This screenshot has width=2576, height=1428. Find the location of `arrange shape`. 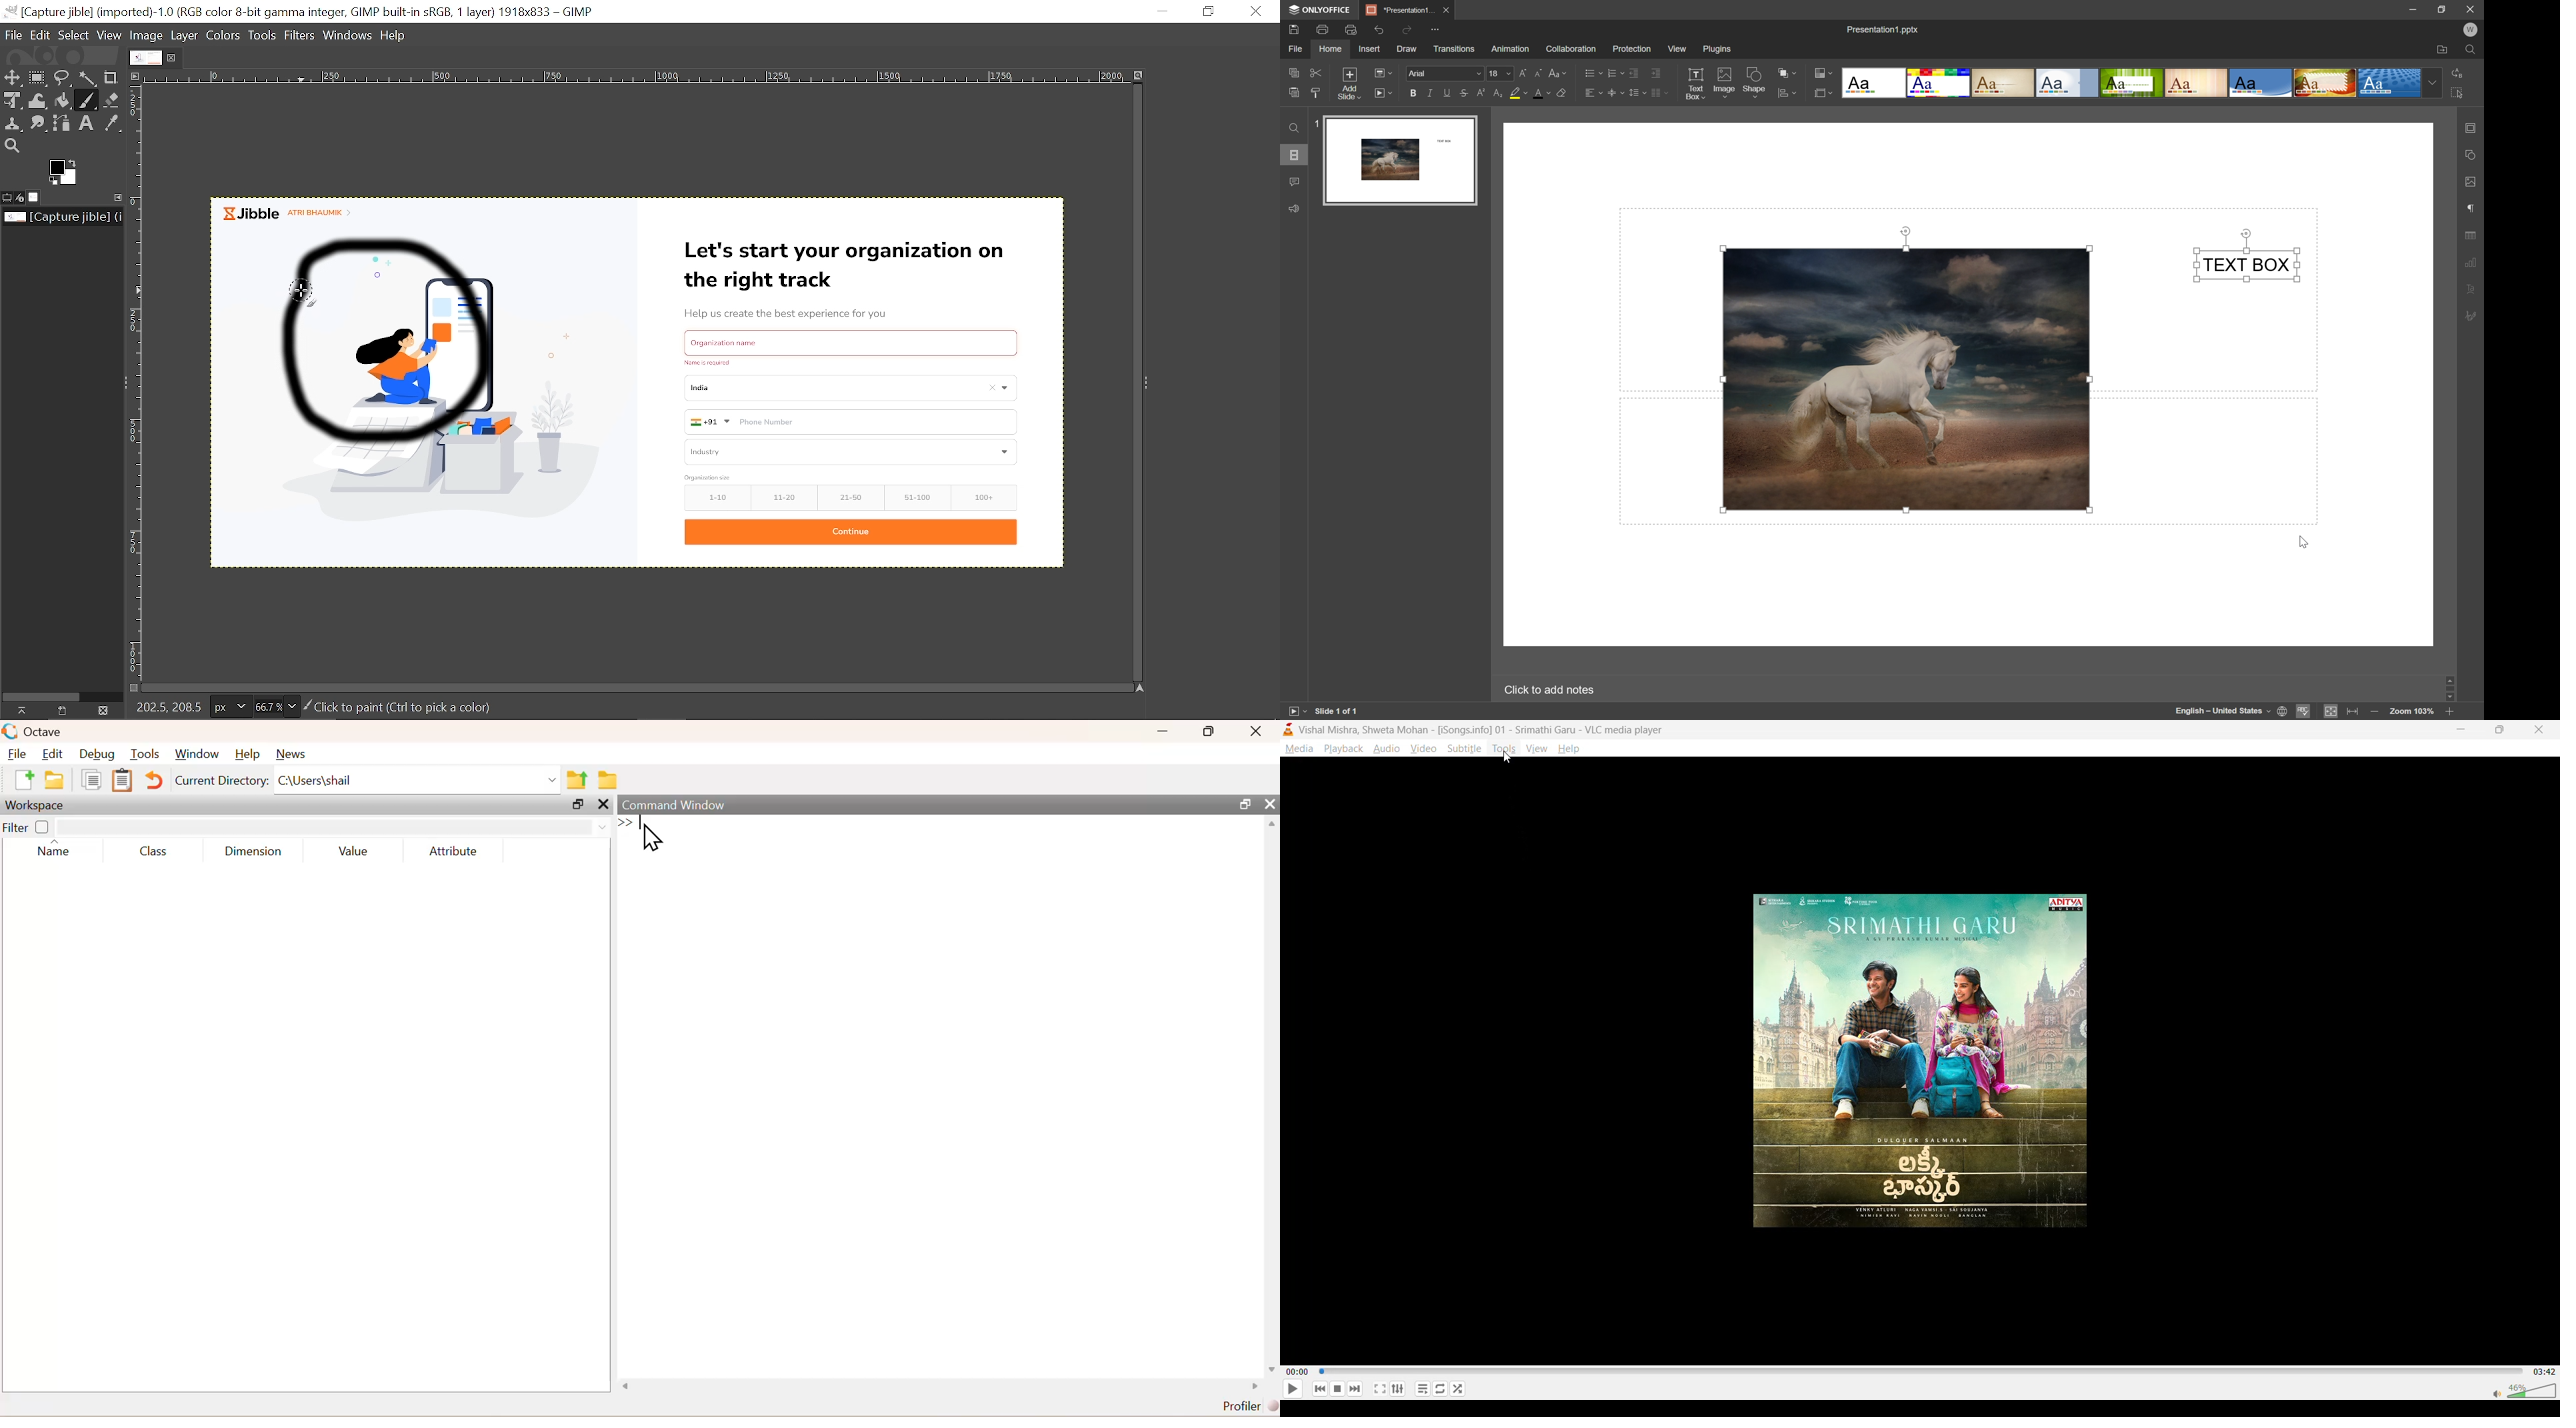

arrange shape is located at coordinates (1788, 72).